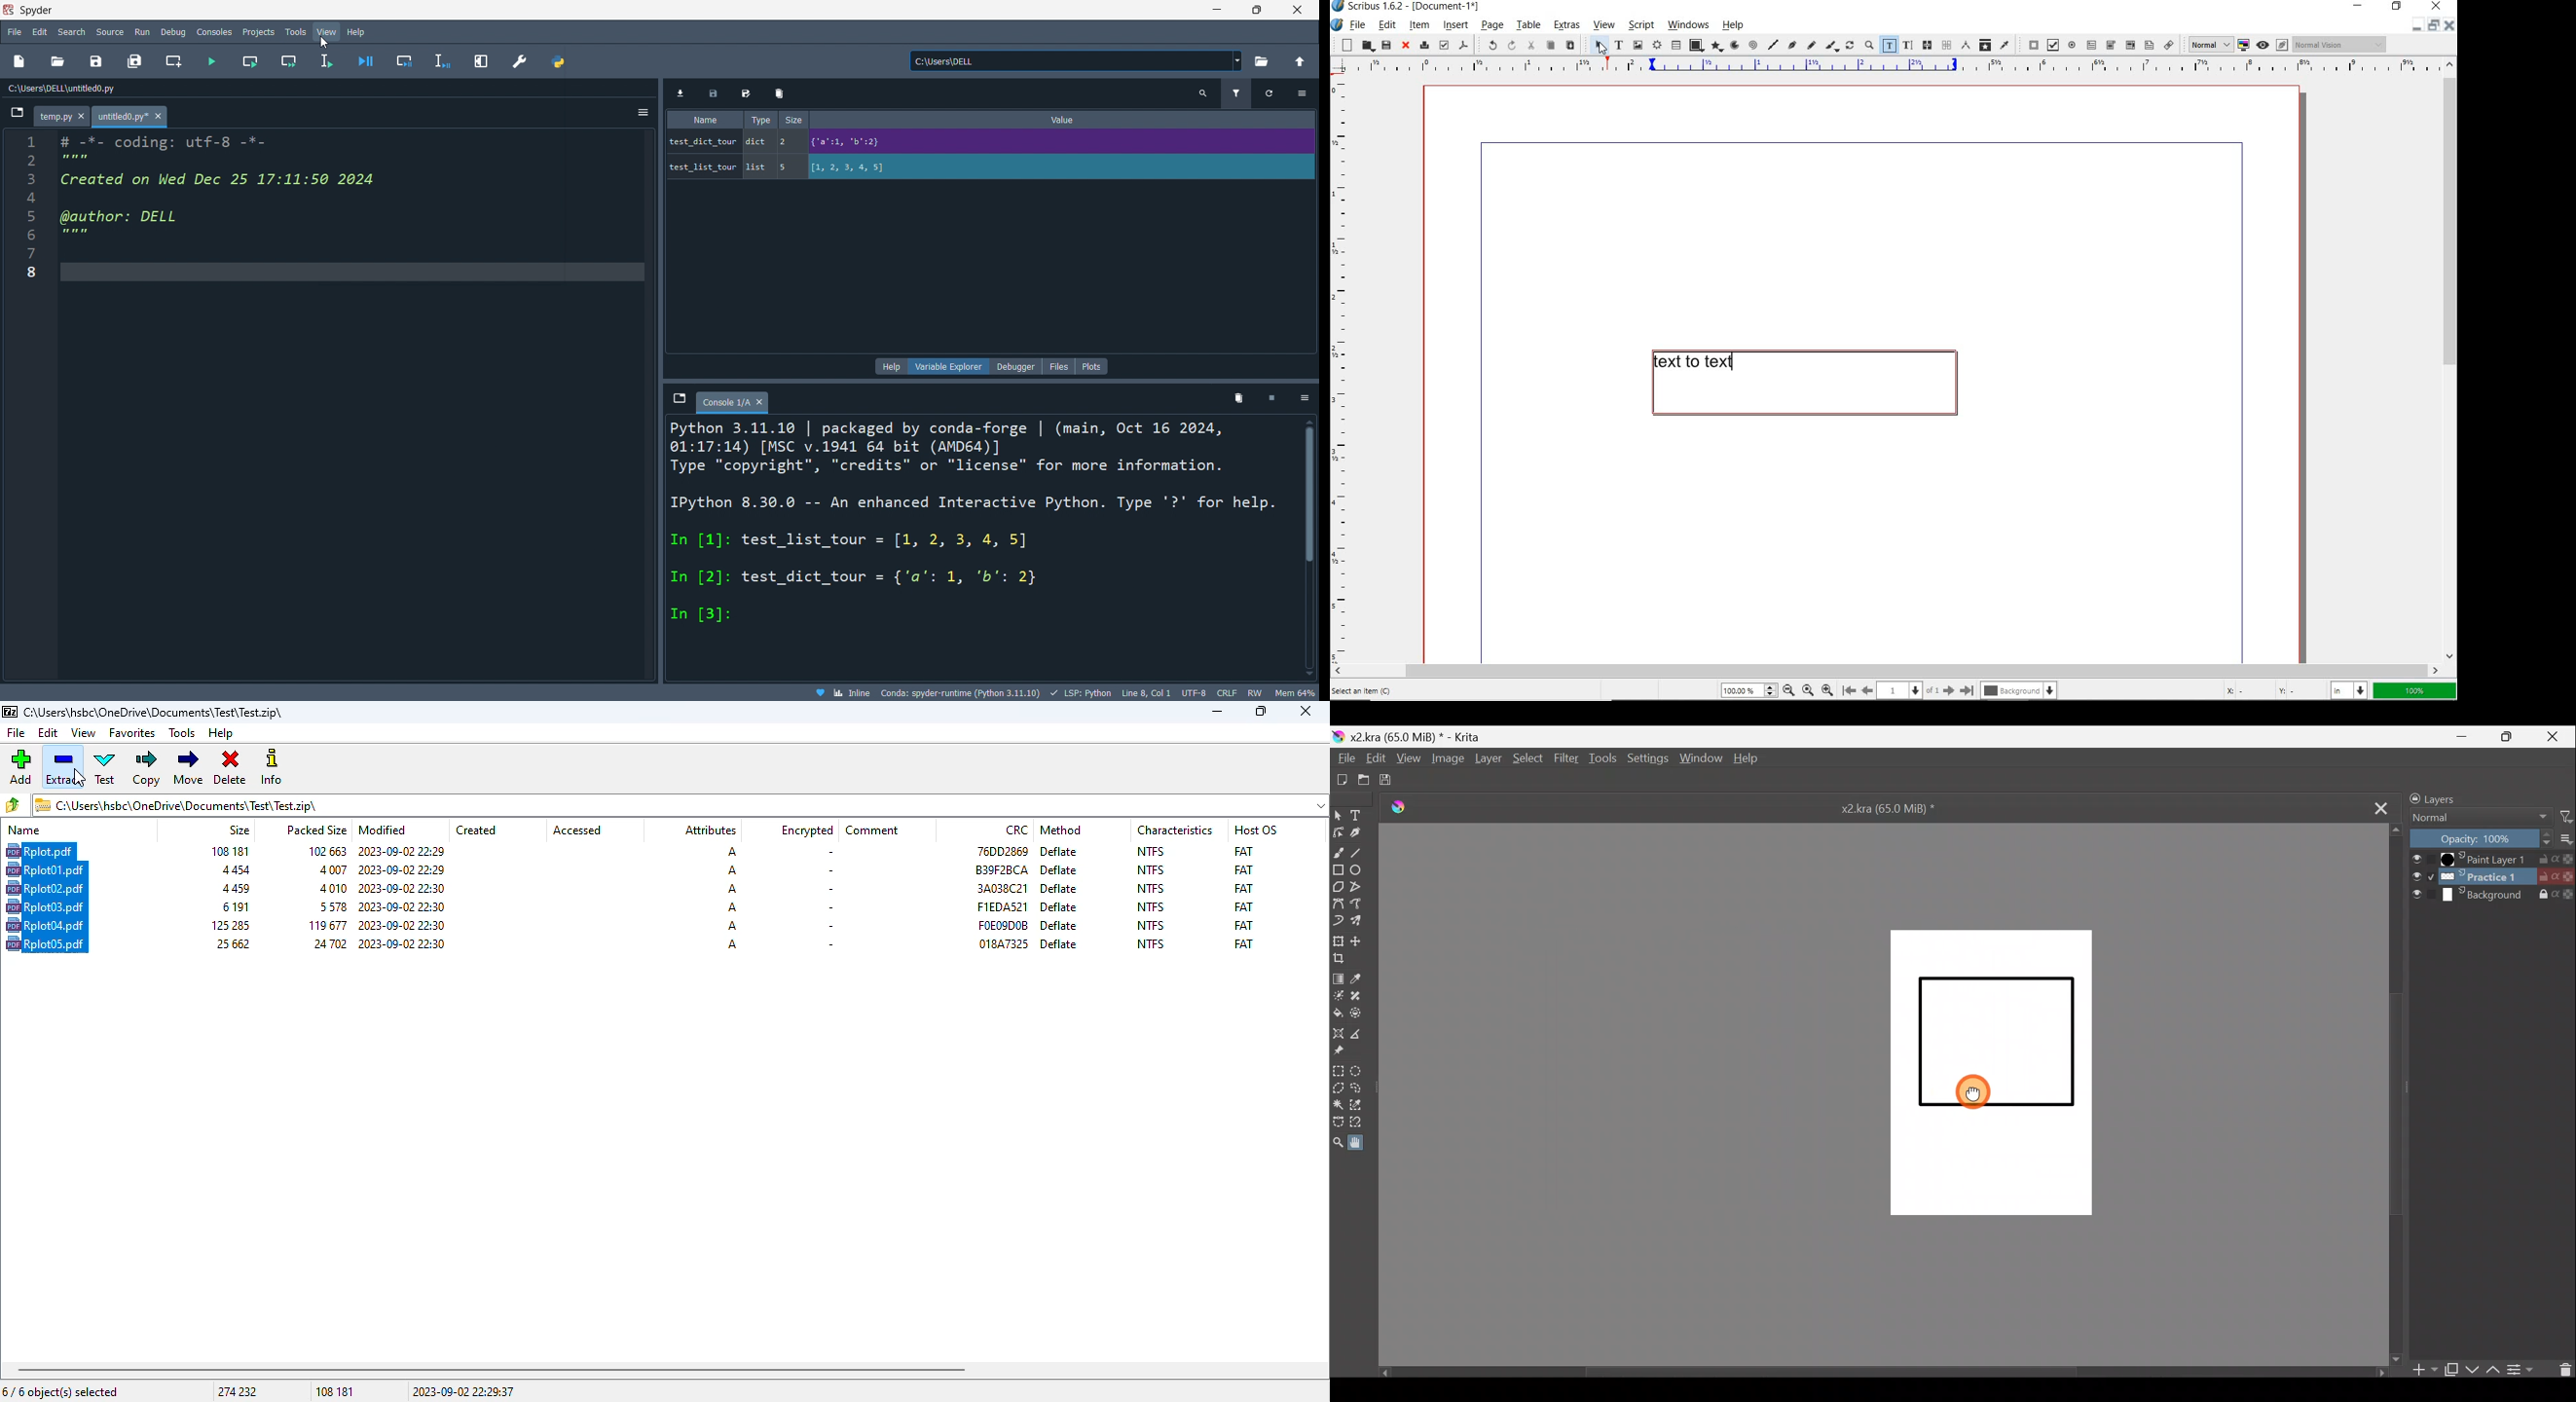  I want to click on new, so click(1344, 44).